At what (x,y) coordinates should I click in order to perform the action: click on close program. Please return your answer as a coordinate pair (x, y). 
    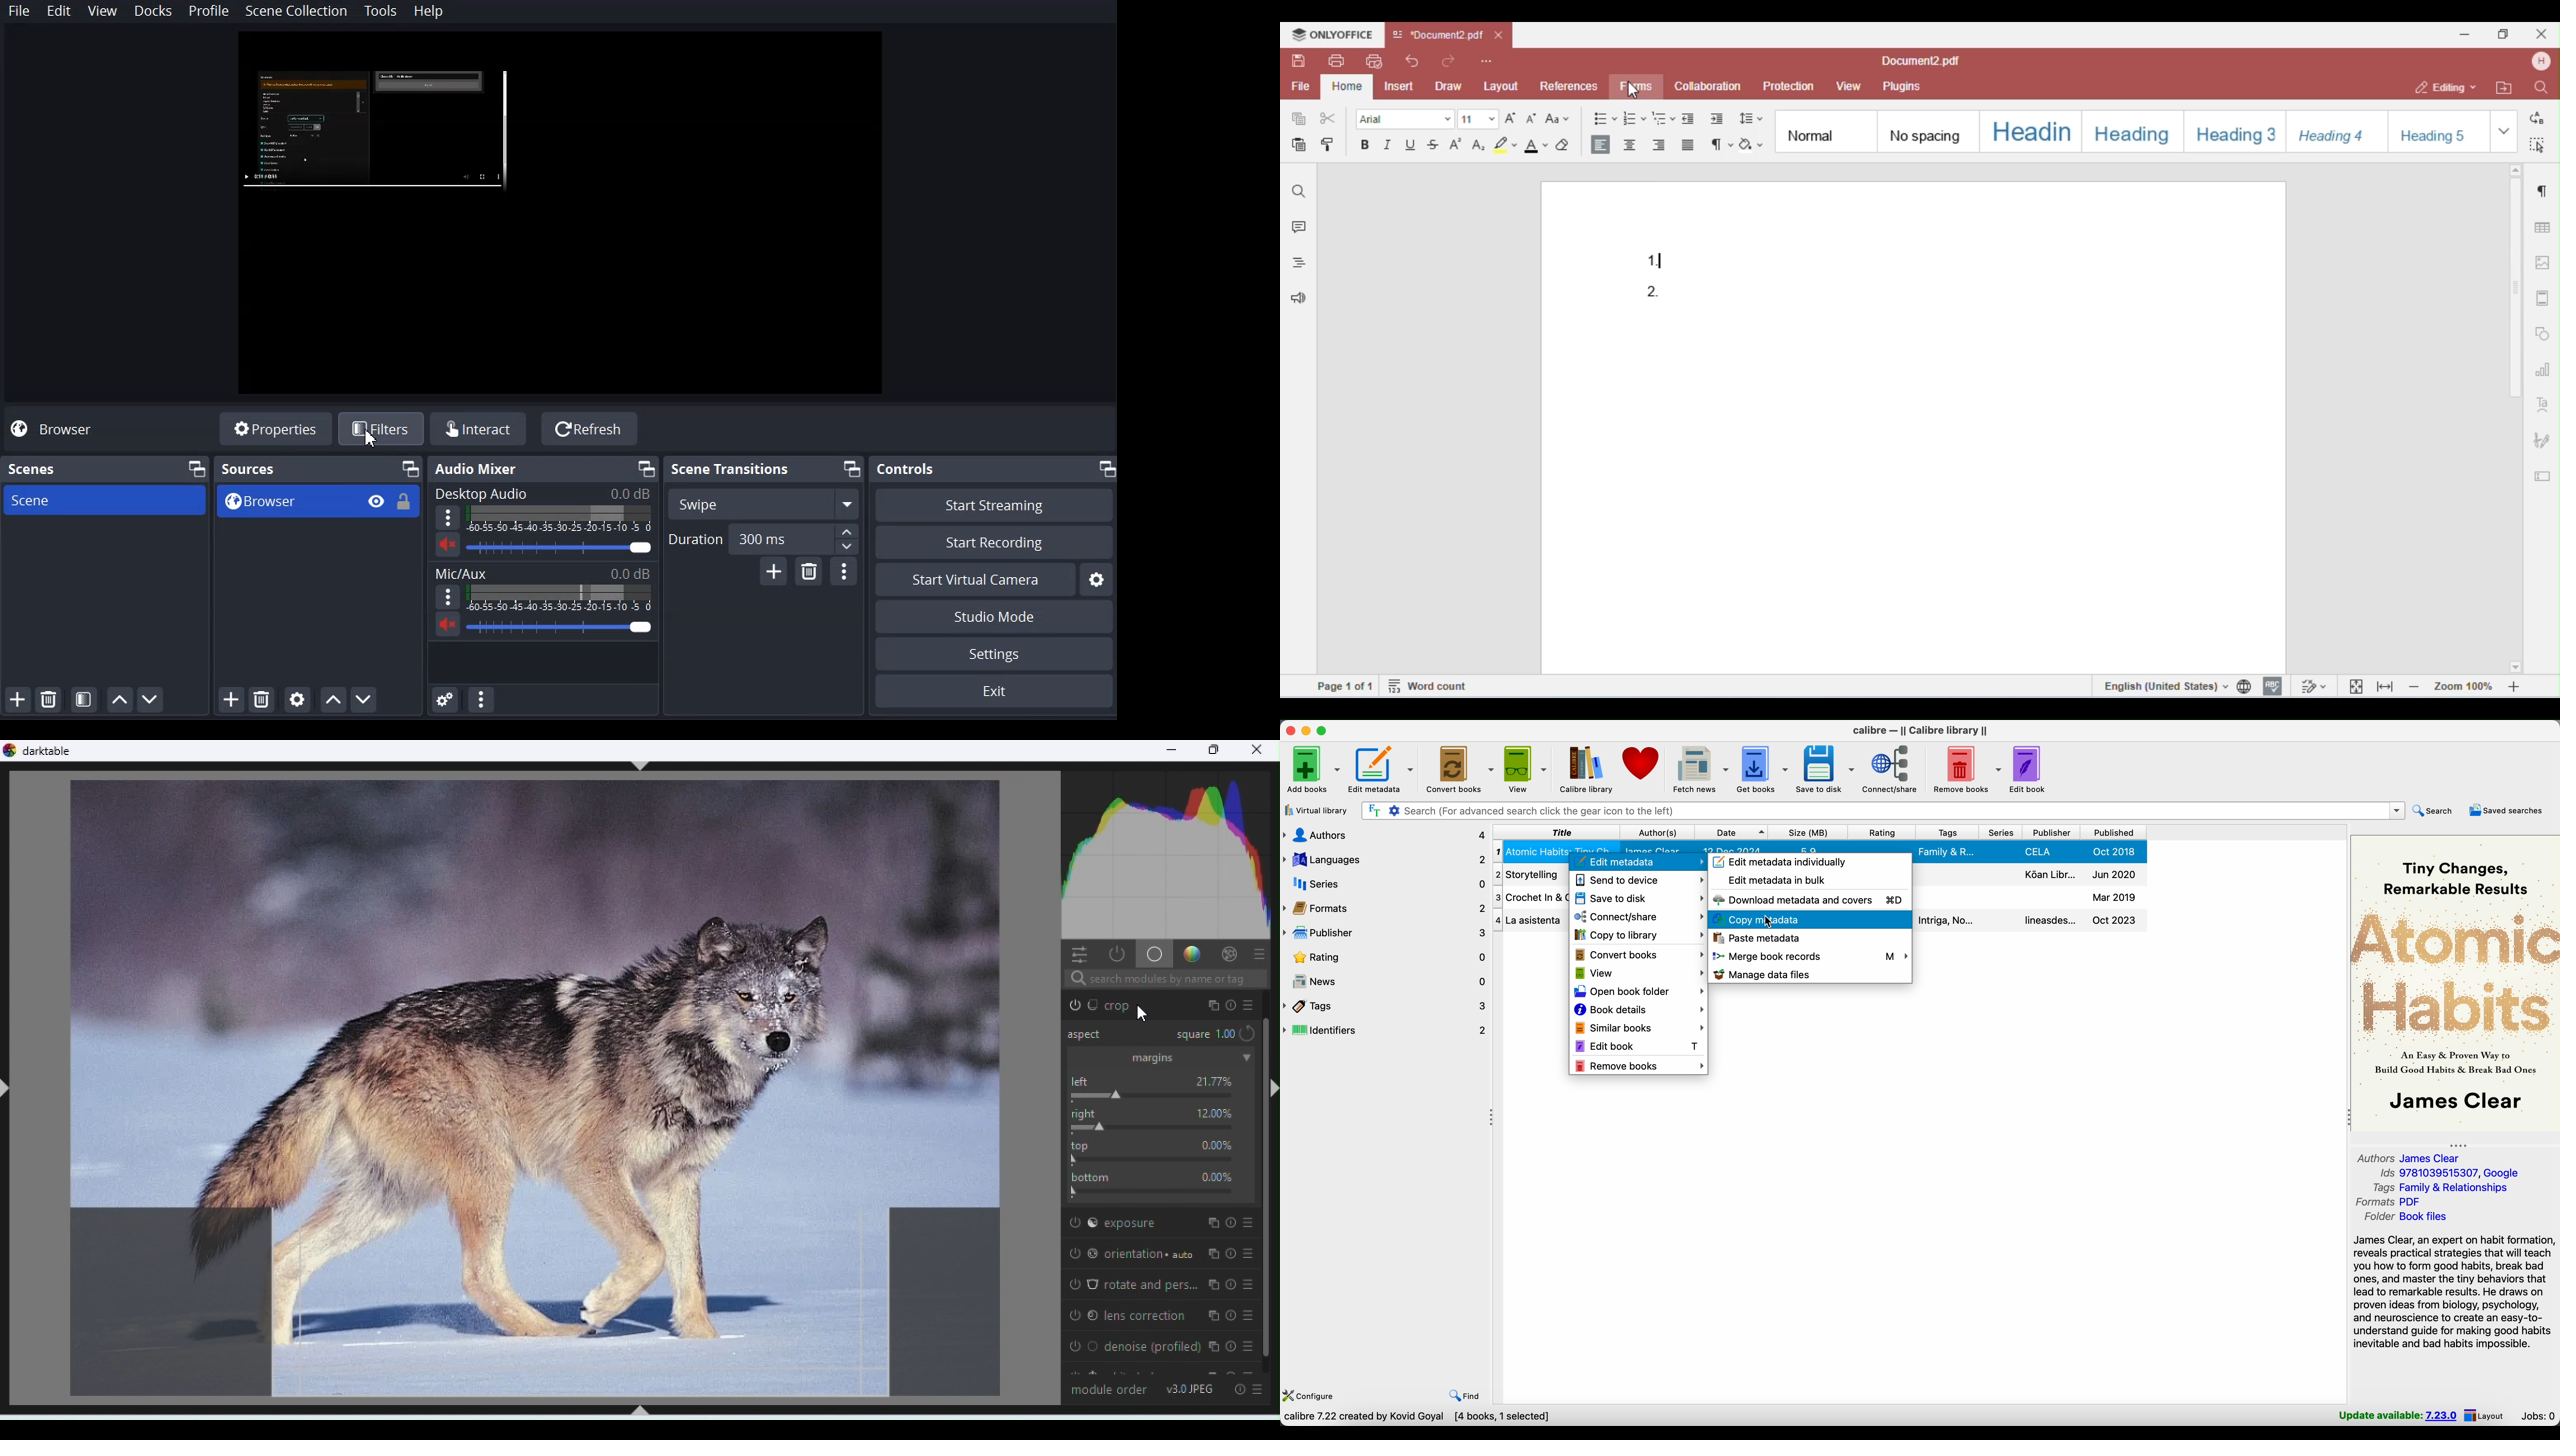
    Looking at the image, I should click on (1289, 731).